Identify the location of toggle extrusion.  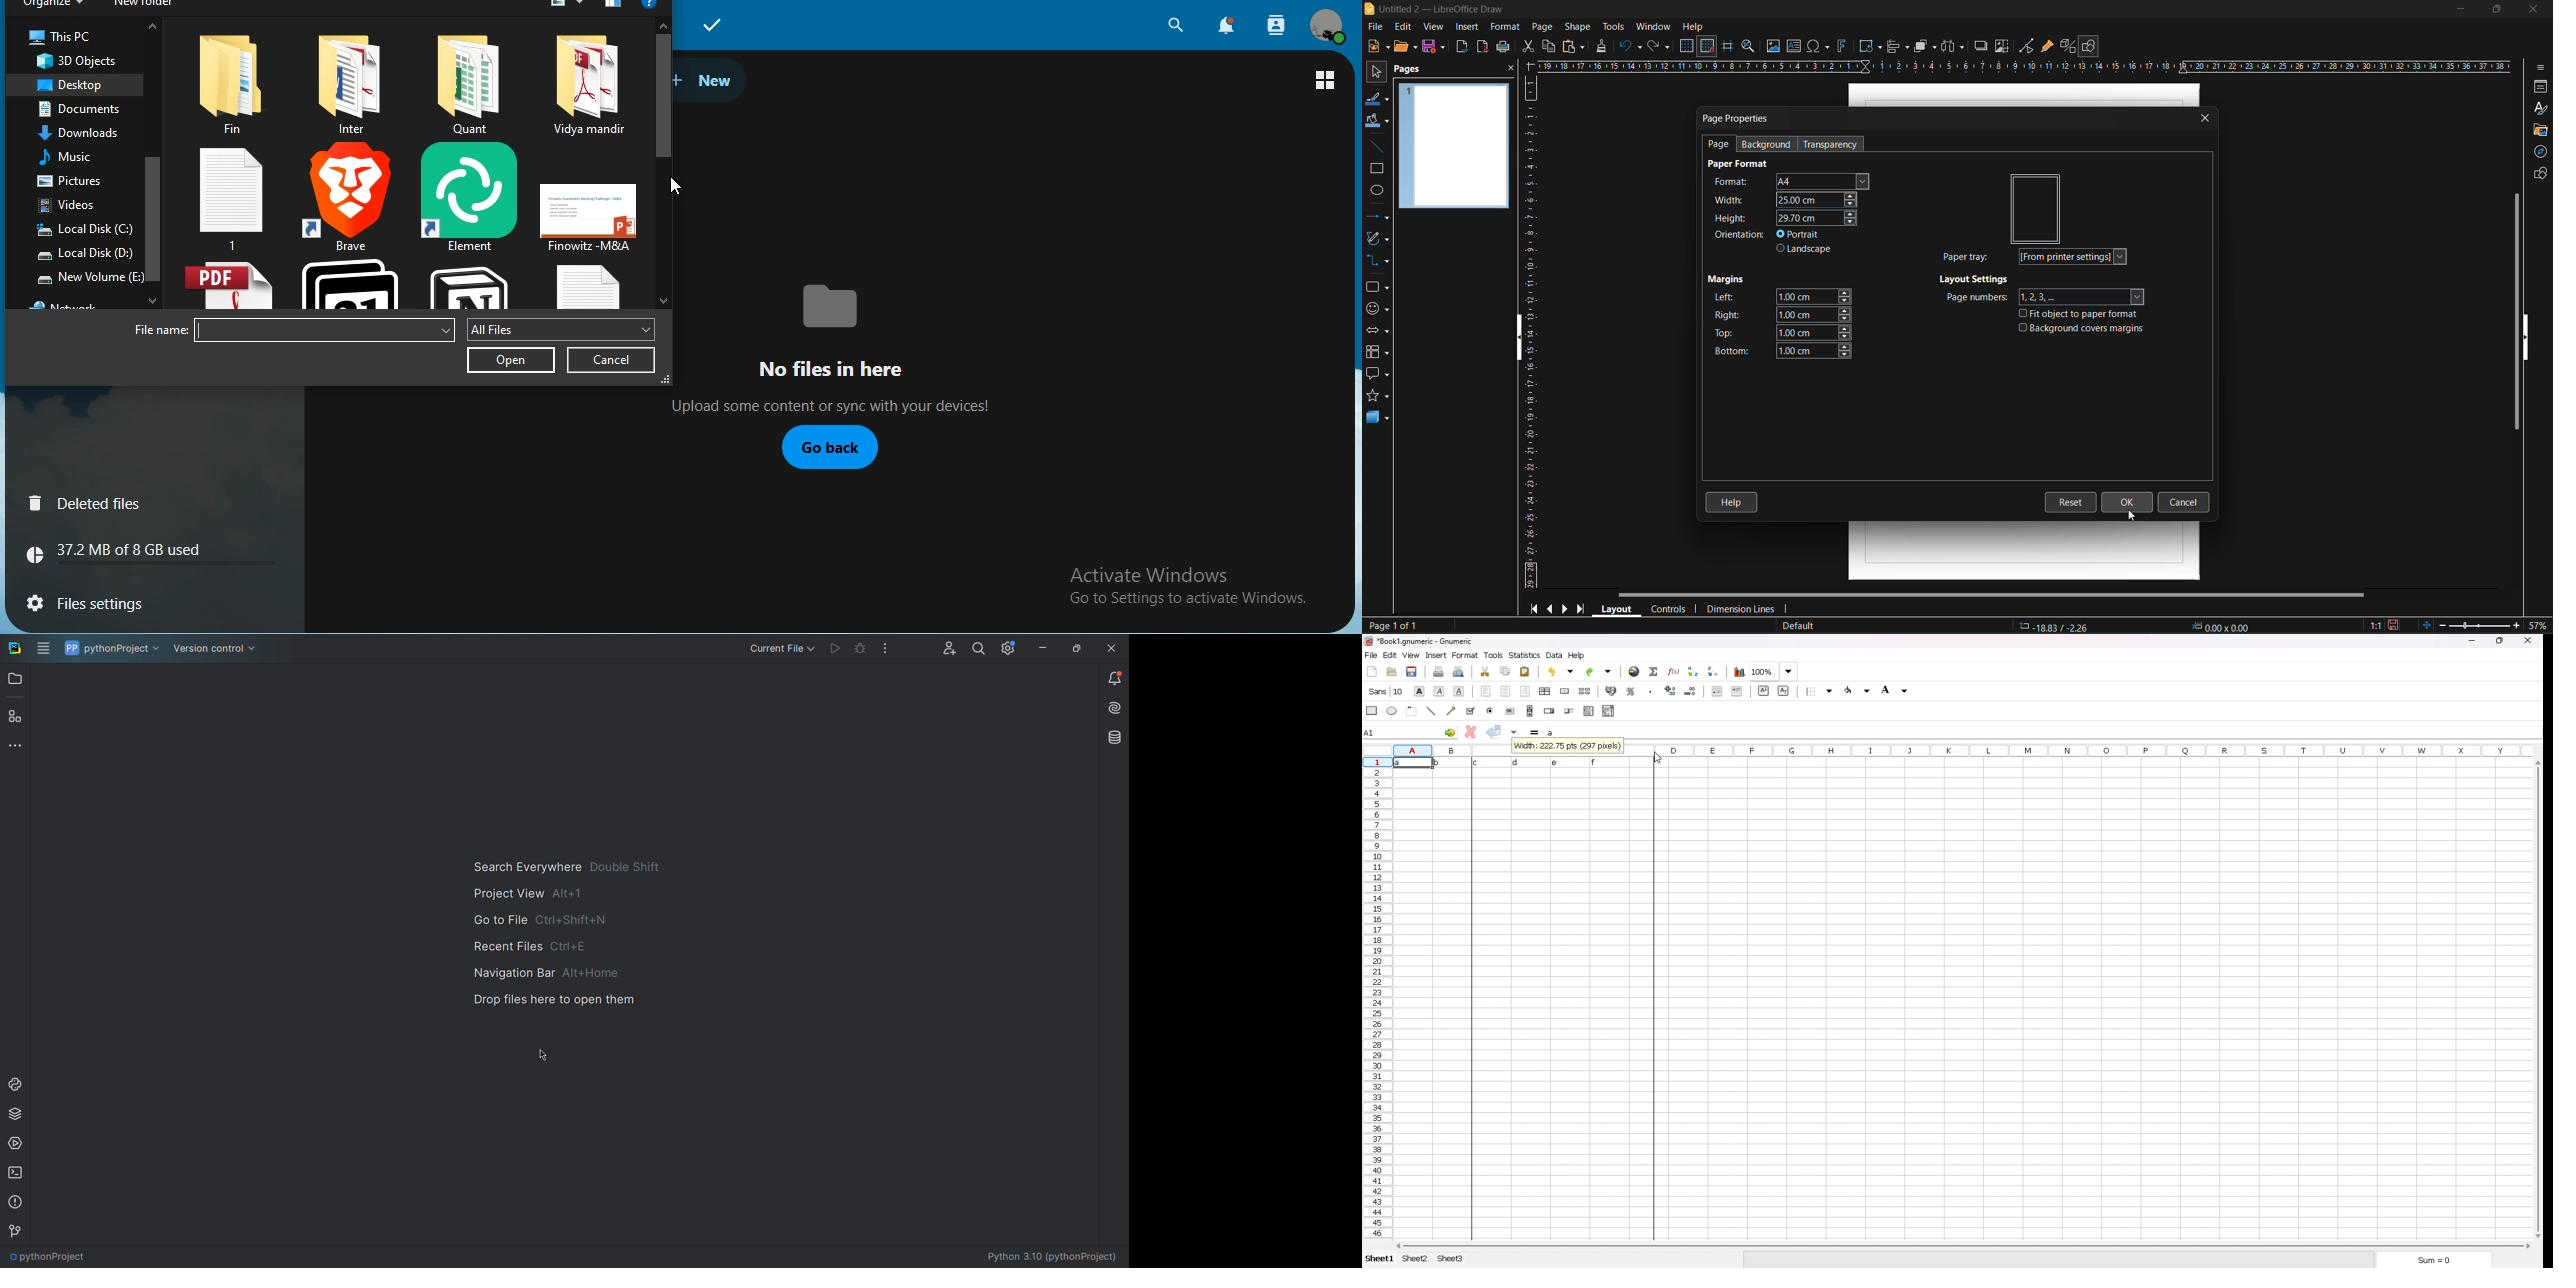
(2069, 46).